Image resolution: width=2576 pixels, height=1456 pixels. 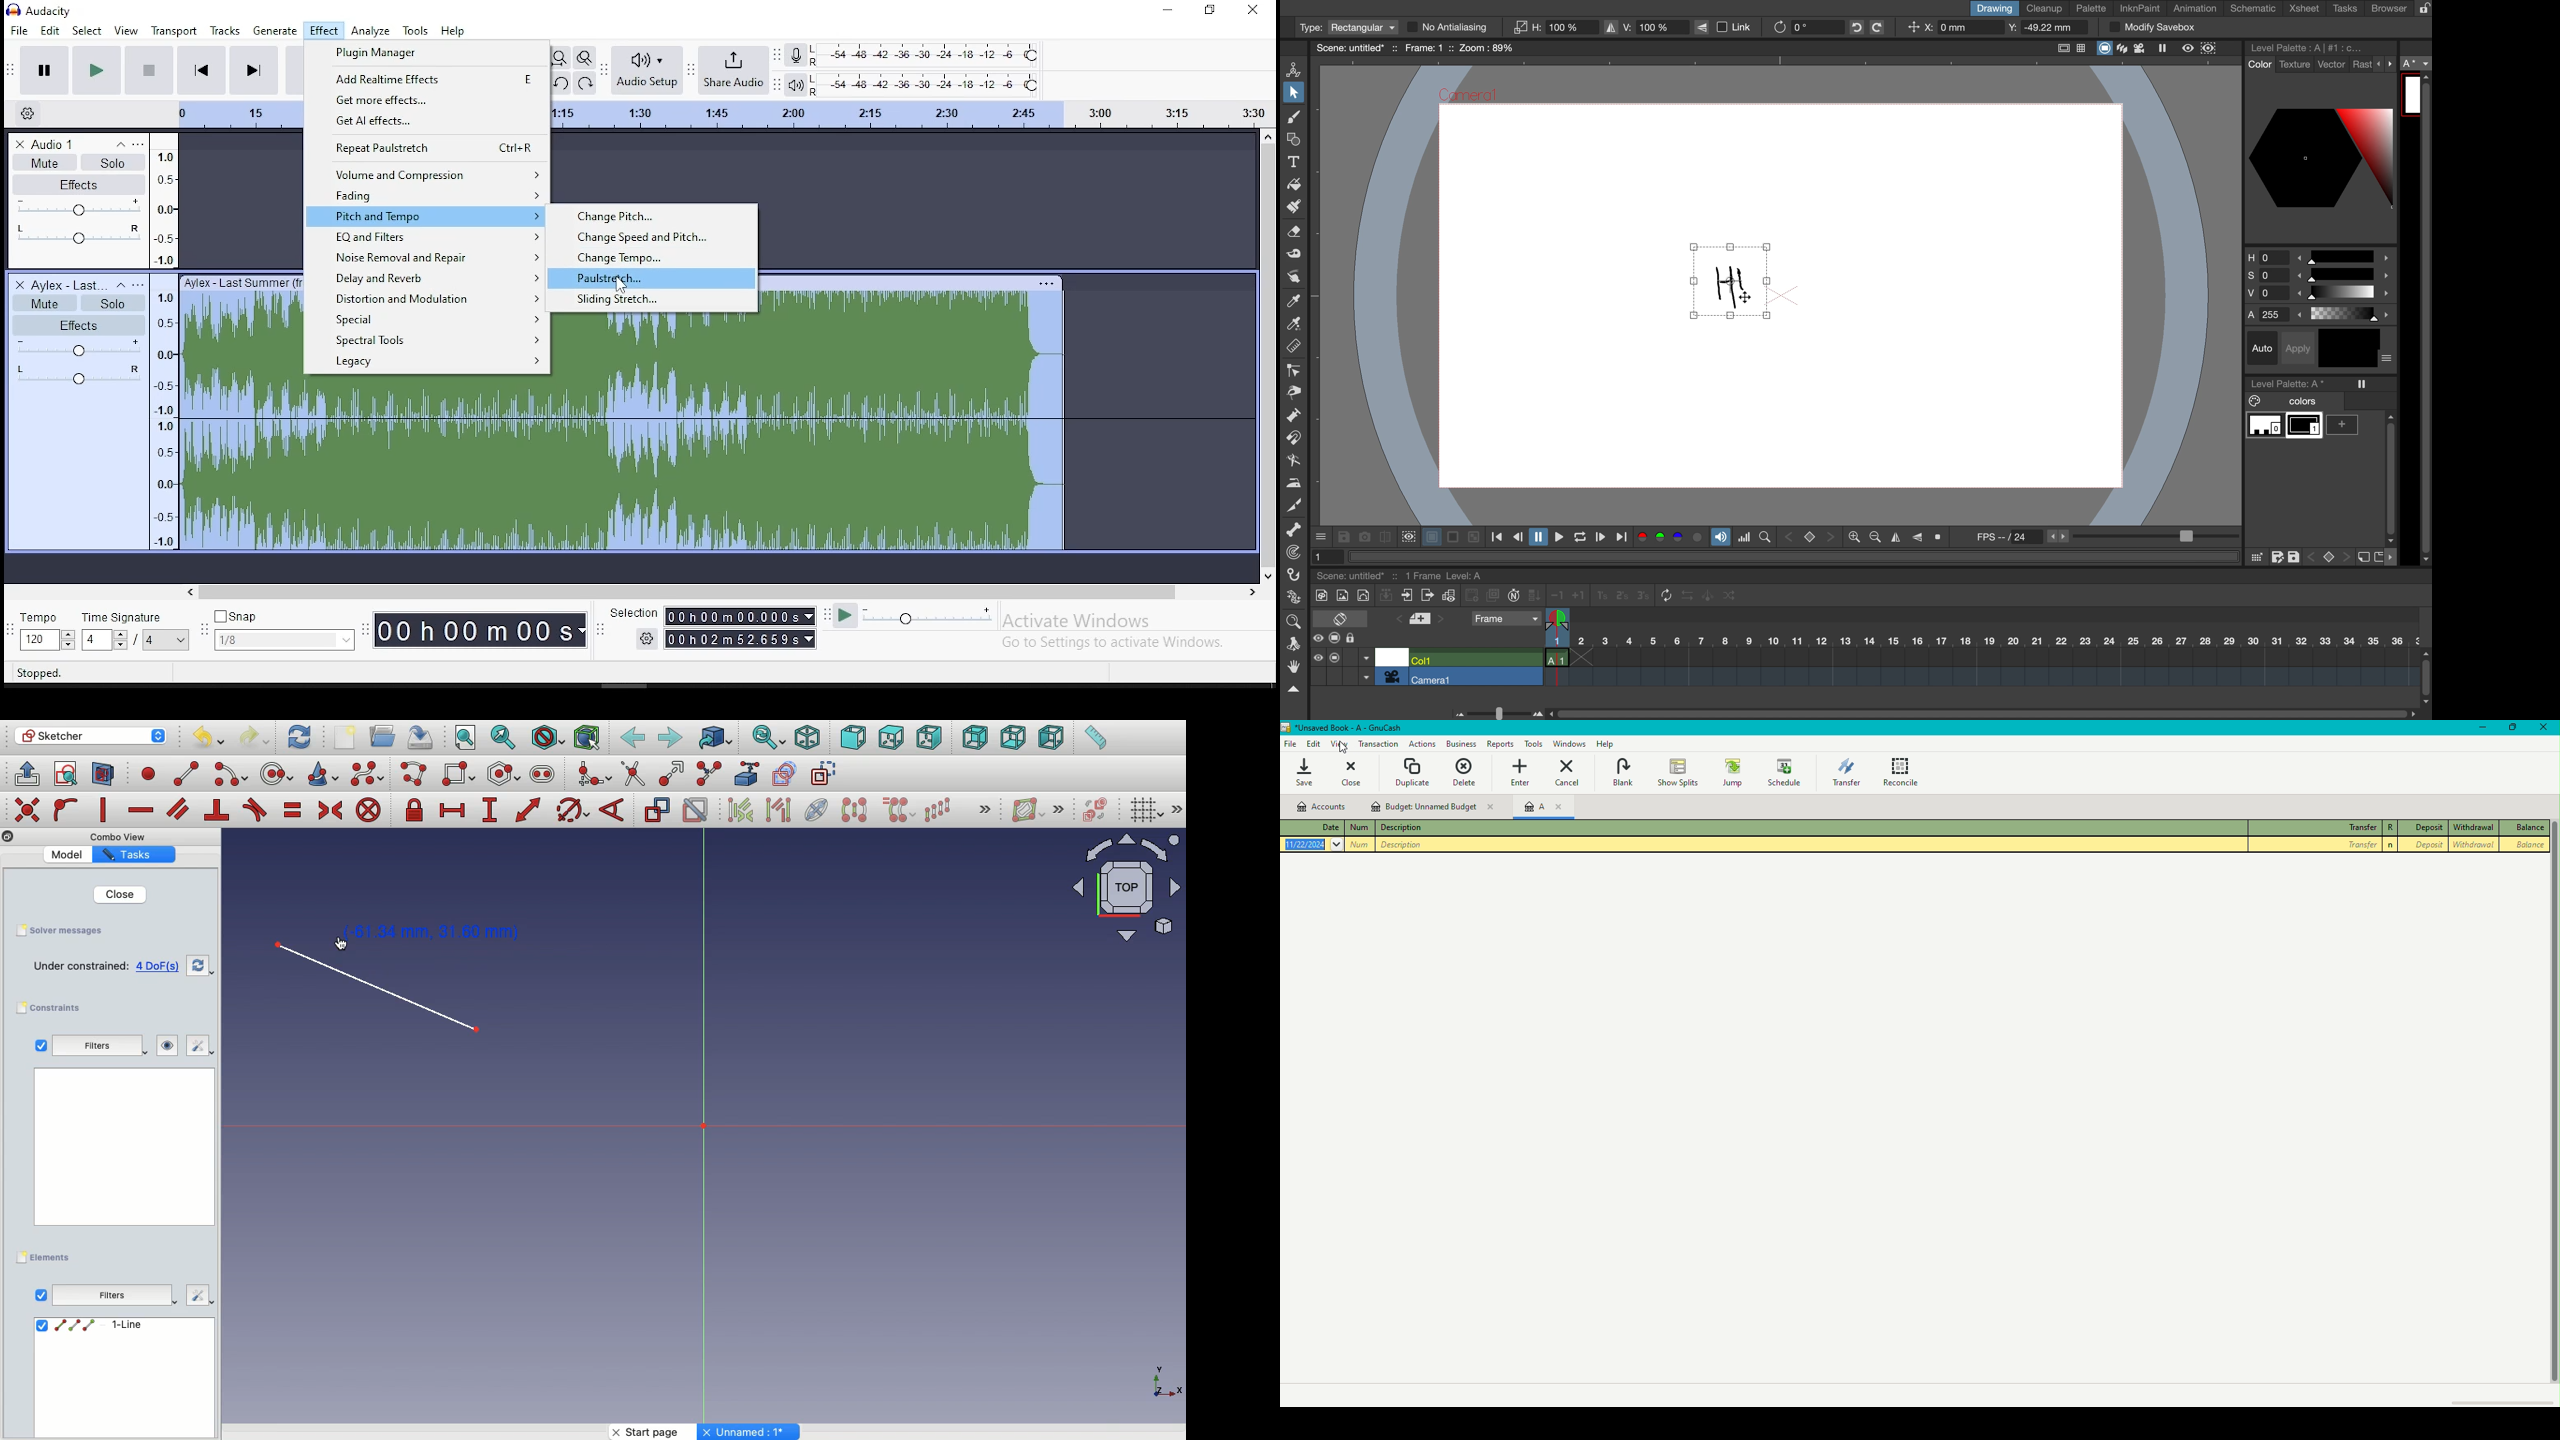 What do you see at coordinates (913, 617) in the screenshot?
I see `plat at speed/ play at speed once` at bounding box center [913, 617].